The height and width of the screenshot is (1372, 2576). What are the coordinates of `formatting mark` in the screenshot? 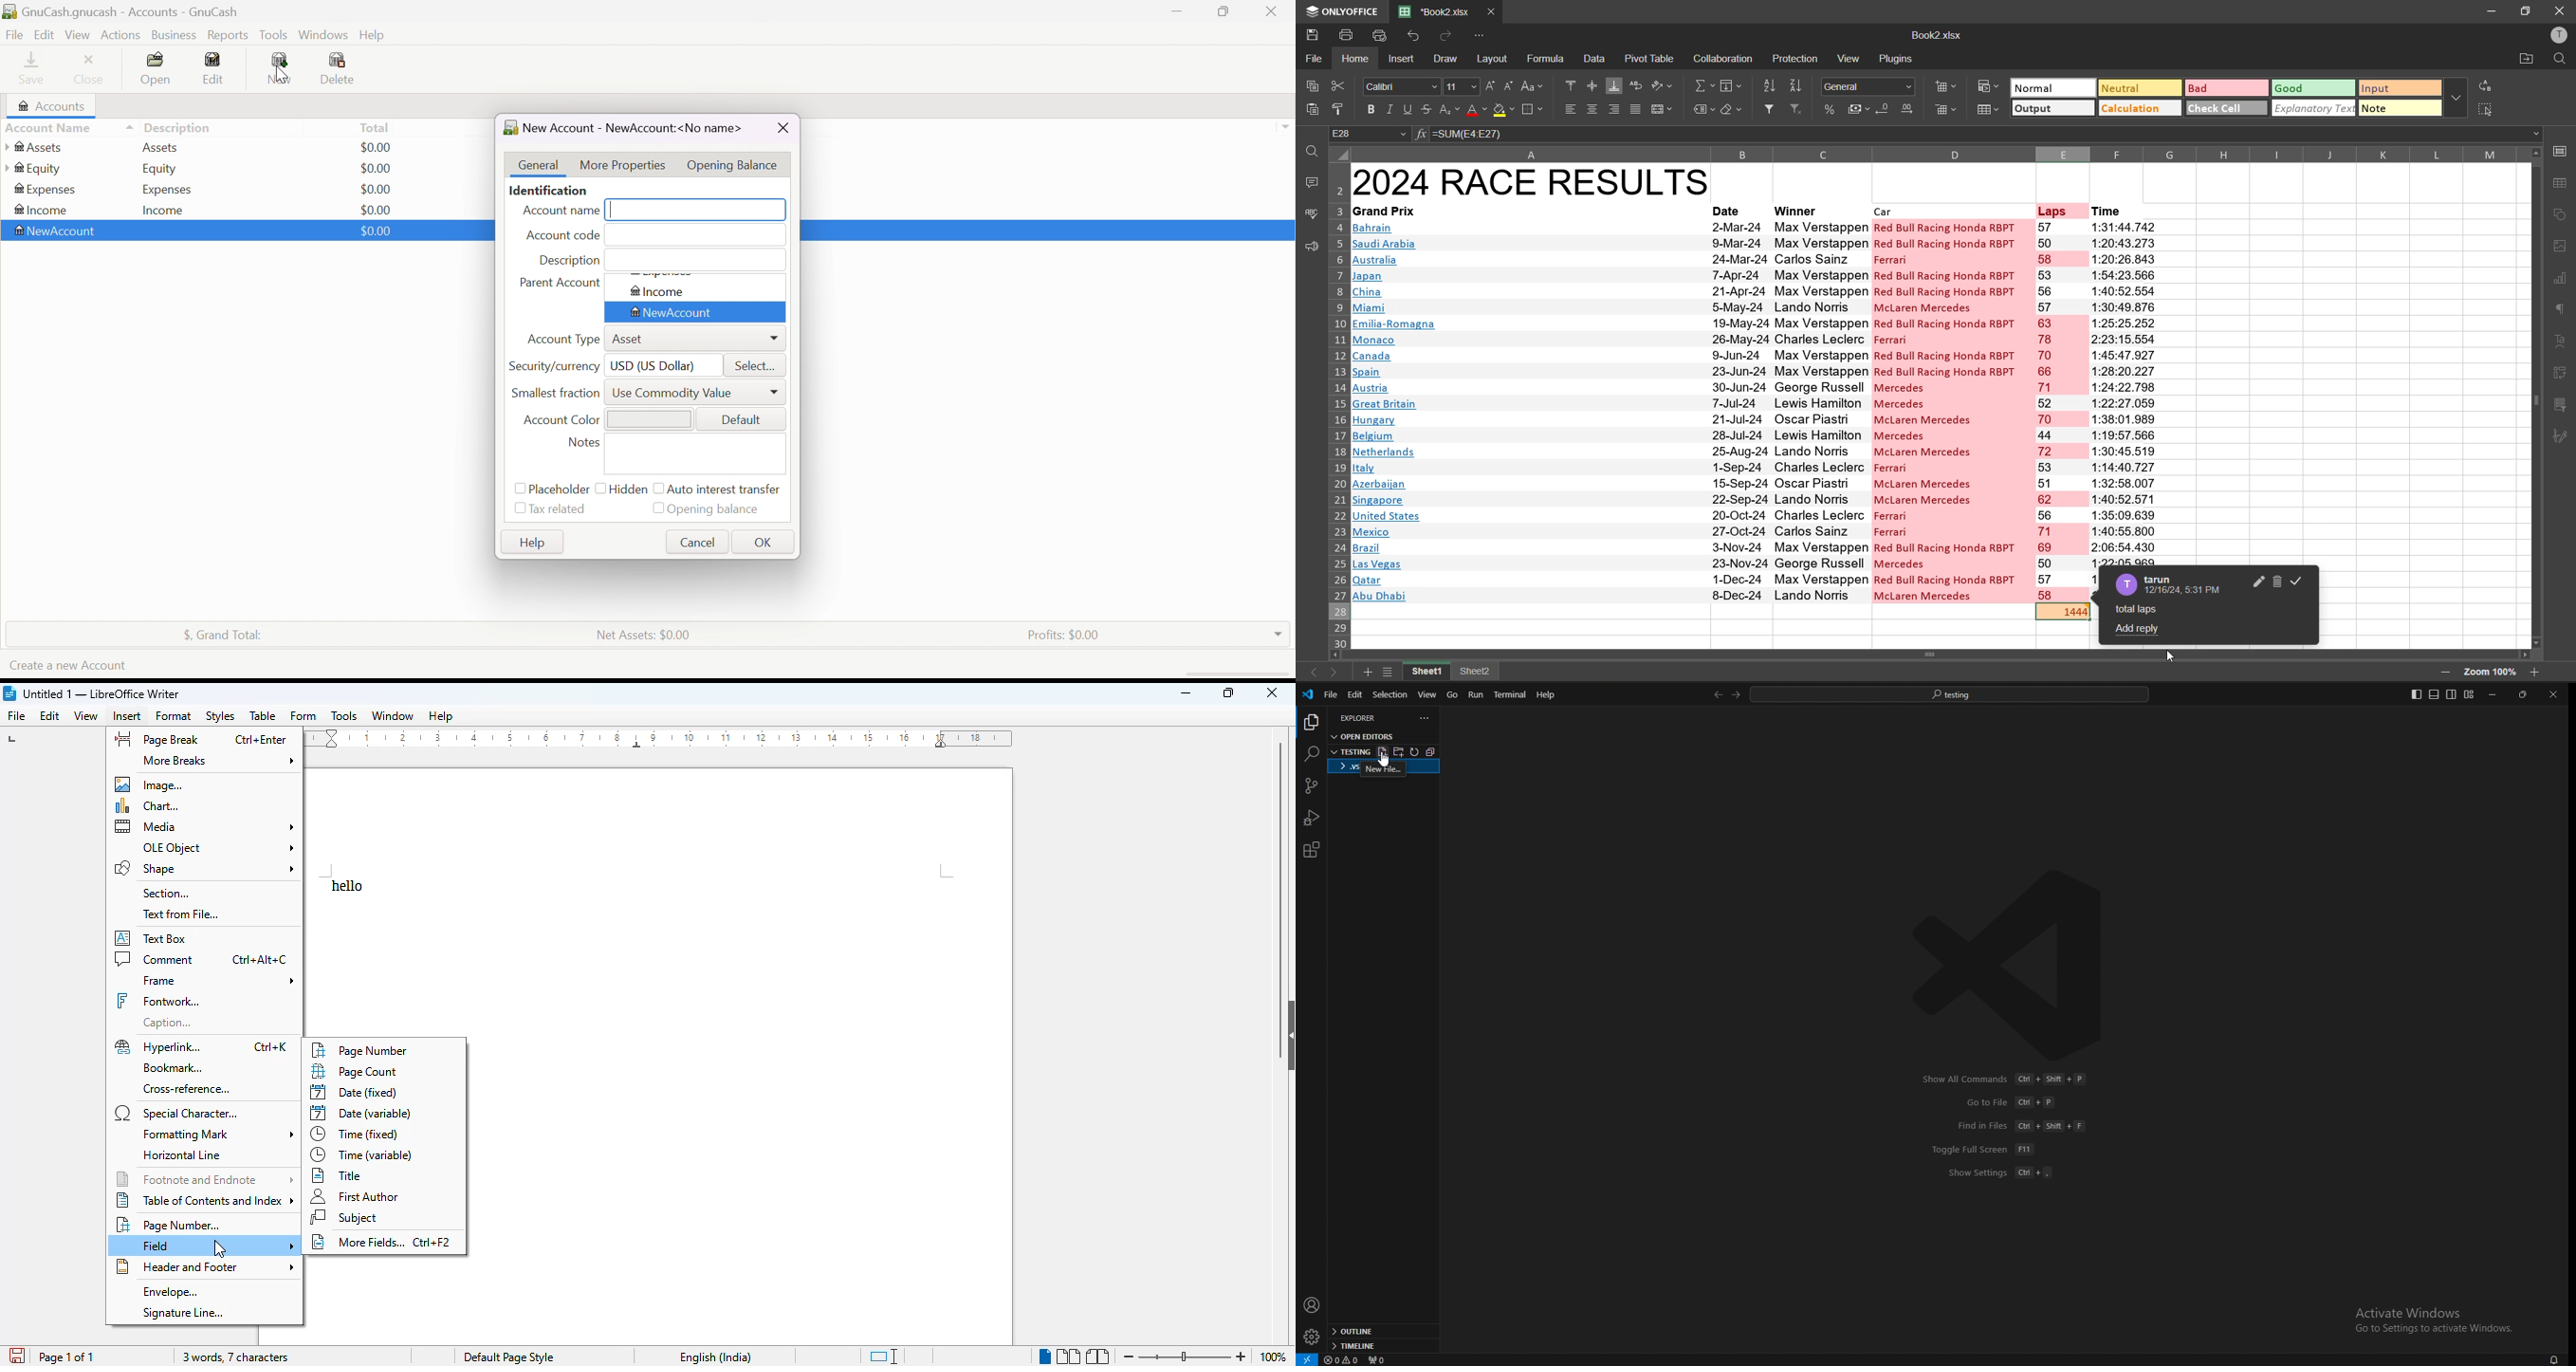 It's located at (217, 1135).